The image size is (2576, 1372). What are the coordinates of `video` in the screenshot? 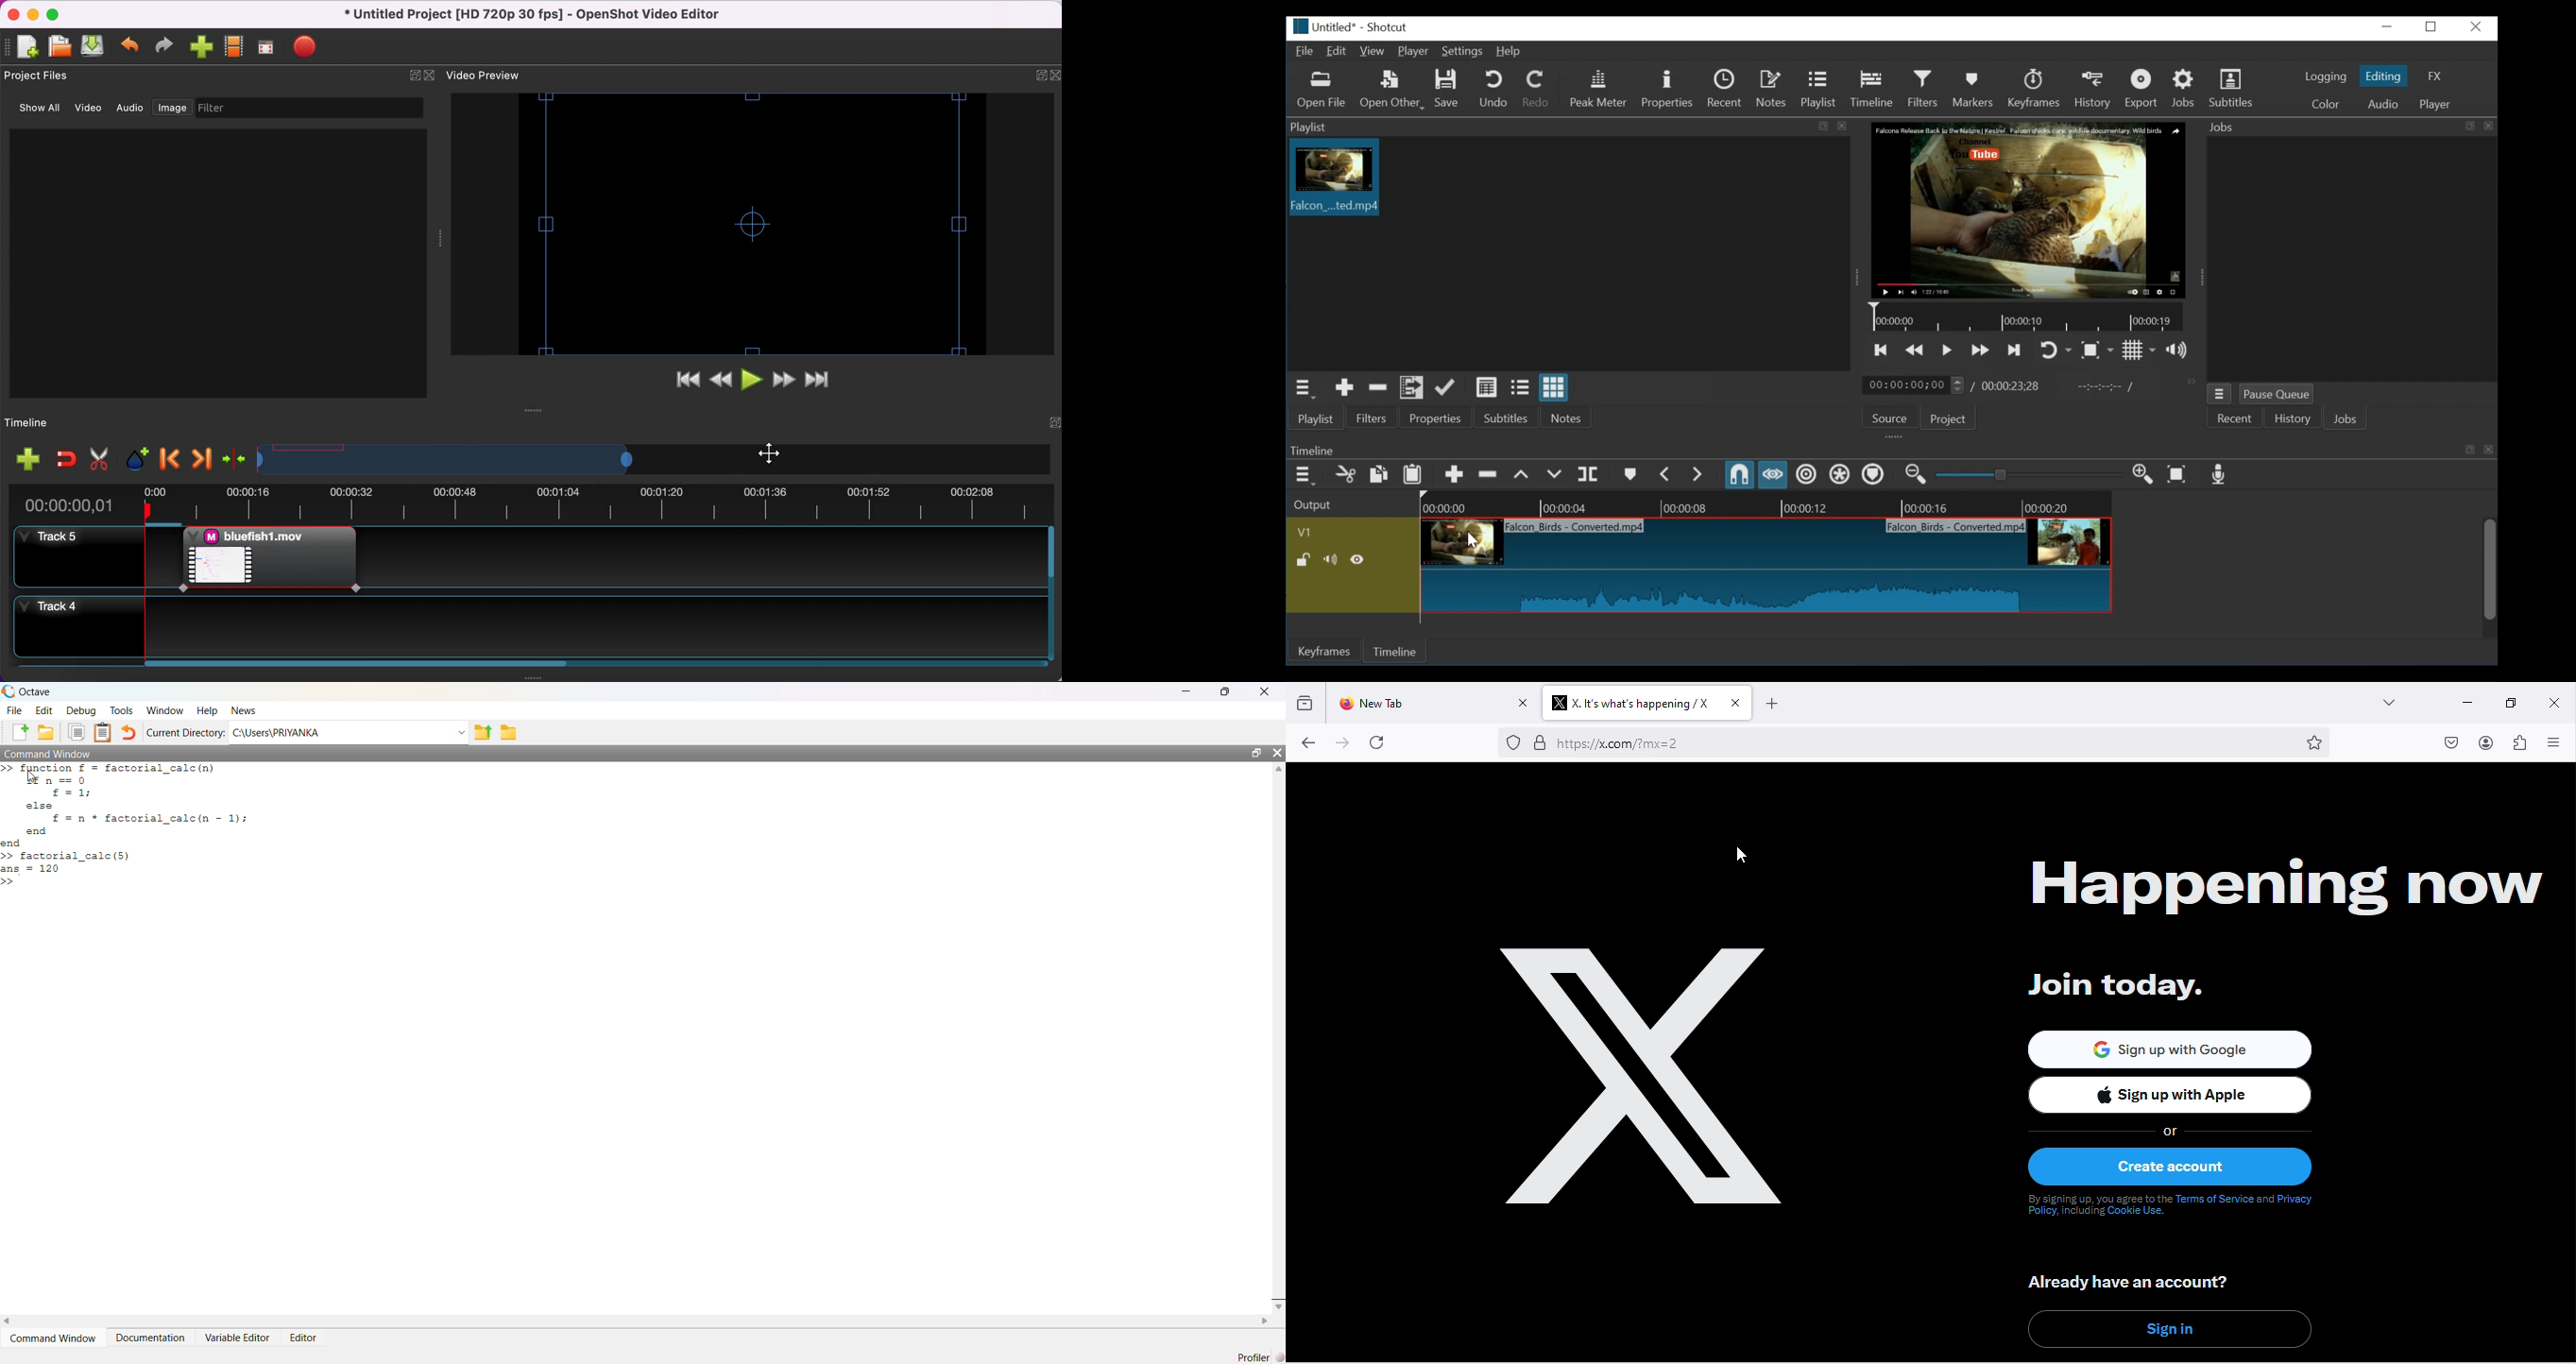 It's located at (90, 109).